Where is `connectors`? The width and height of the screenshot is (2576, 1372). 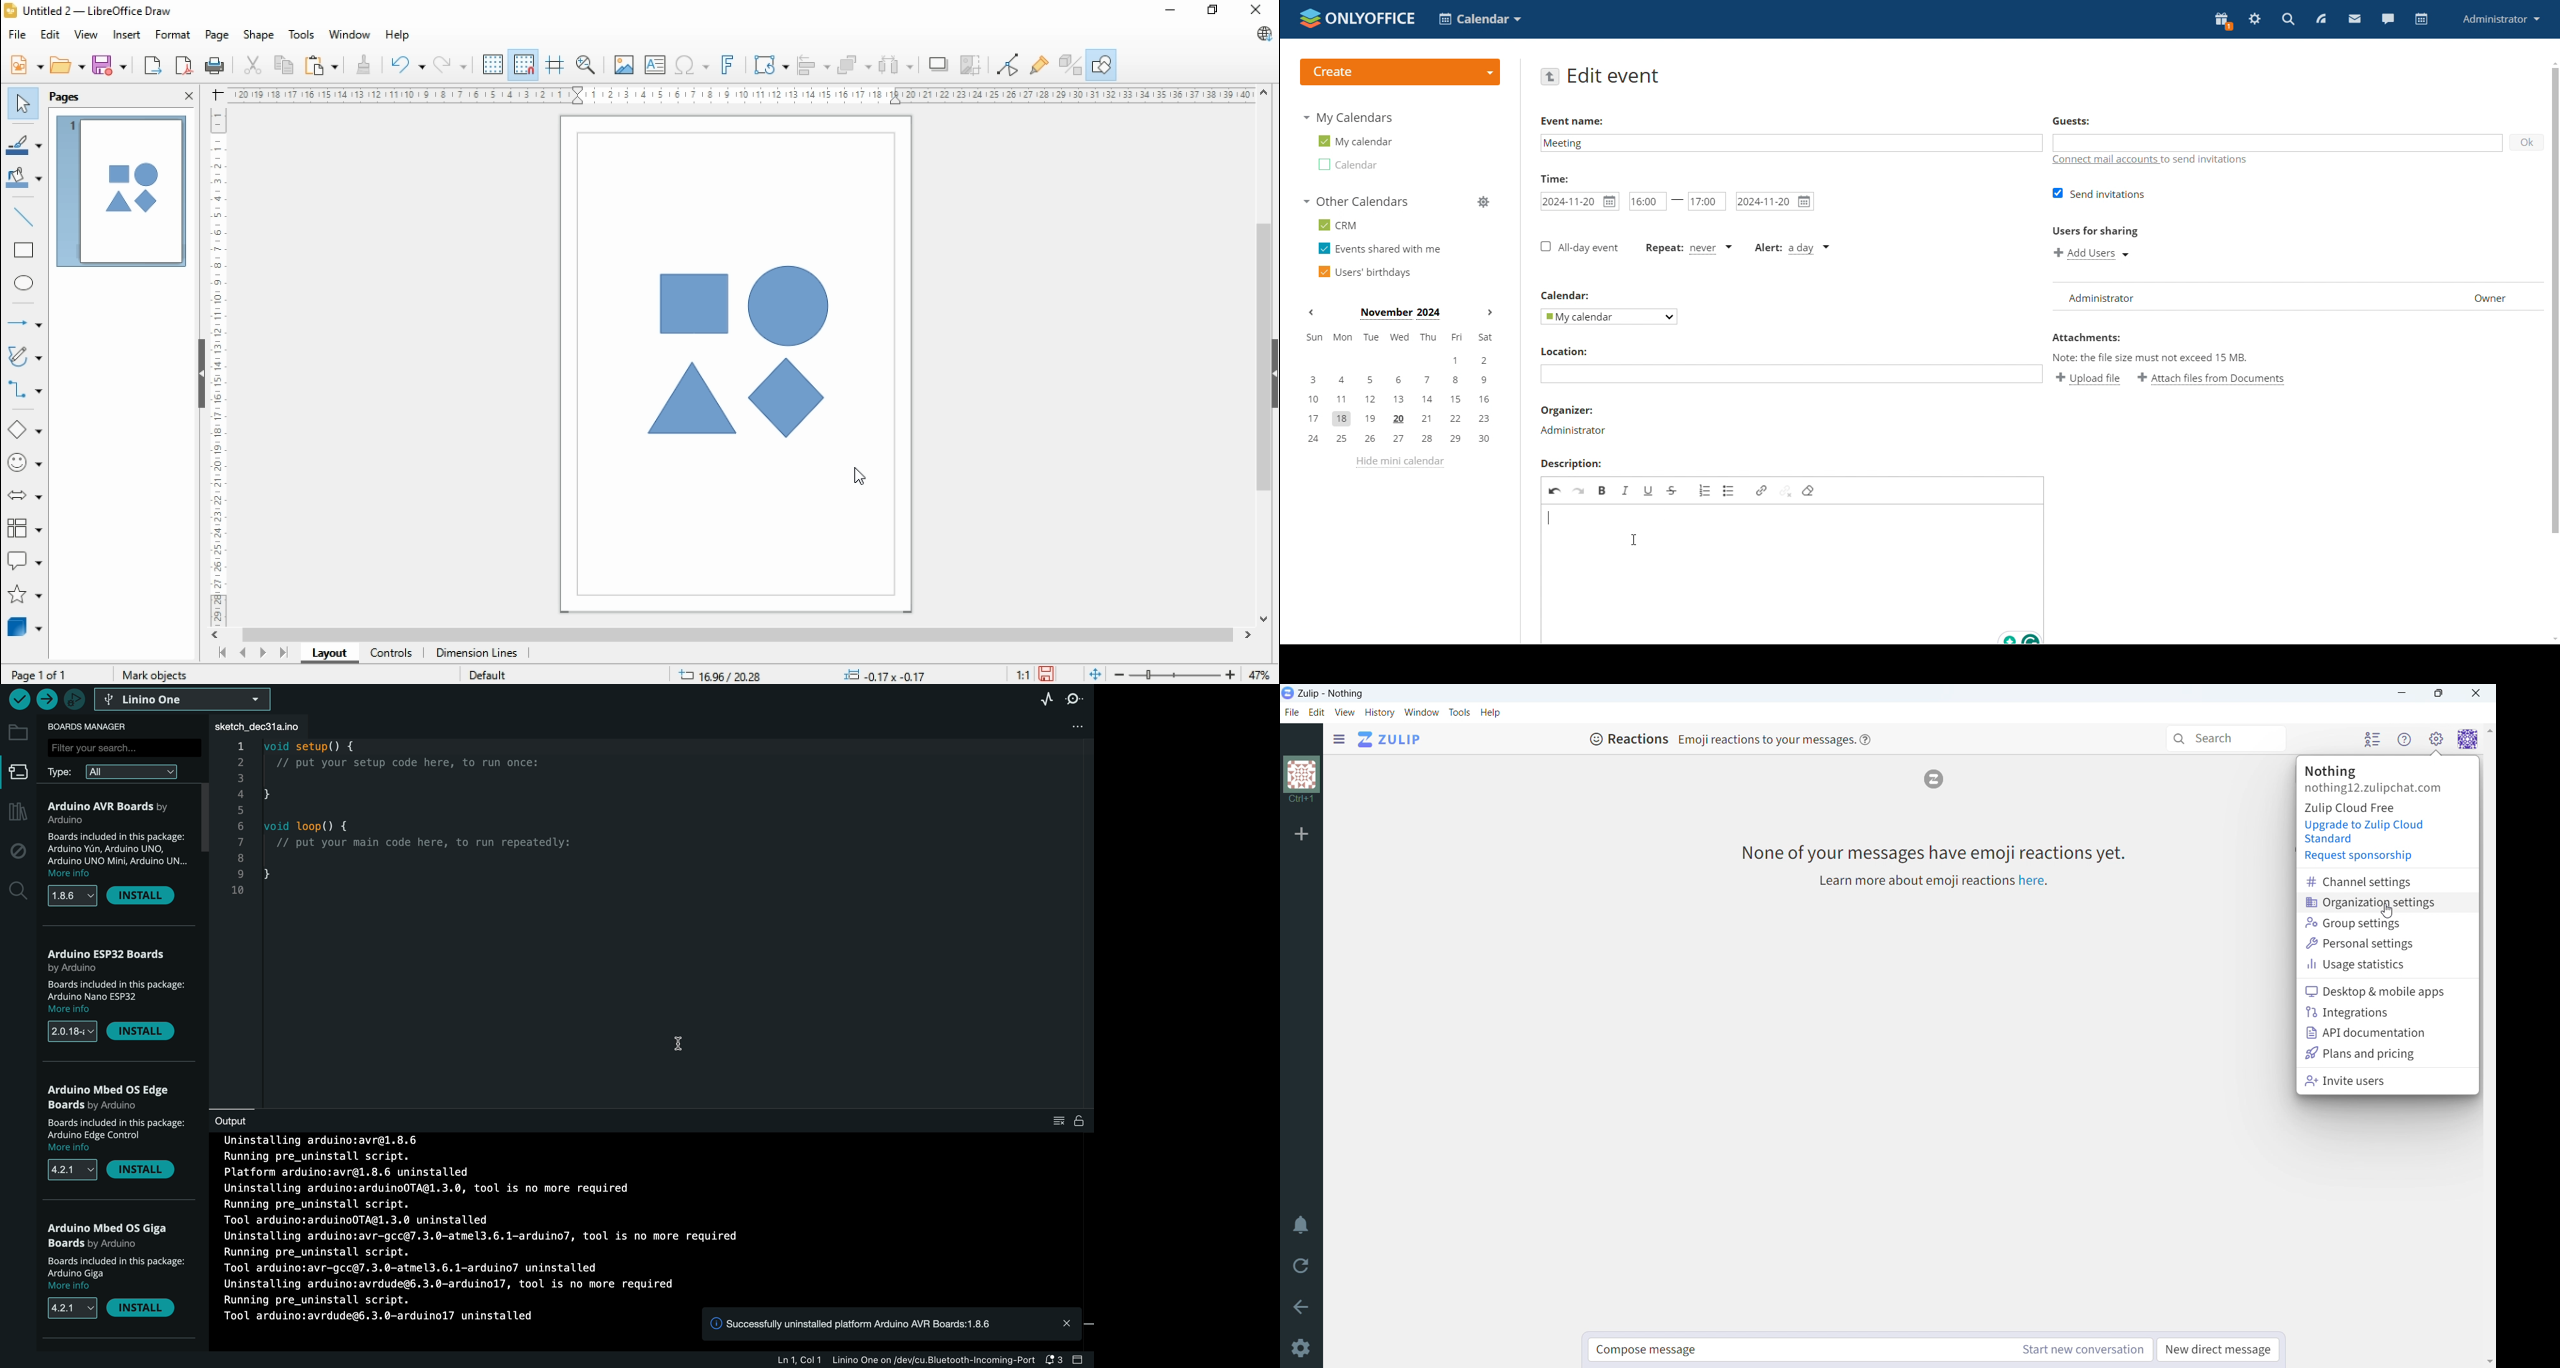
connectors is located at coordinates (24, 390).